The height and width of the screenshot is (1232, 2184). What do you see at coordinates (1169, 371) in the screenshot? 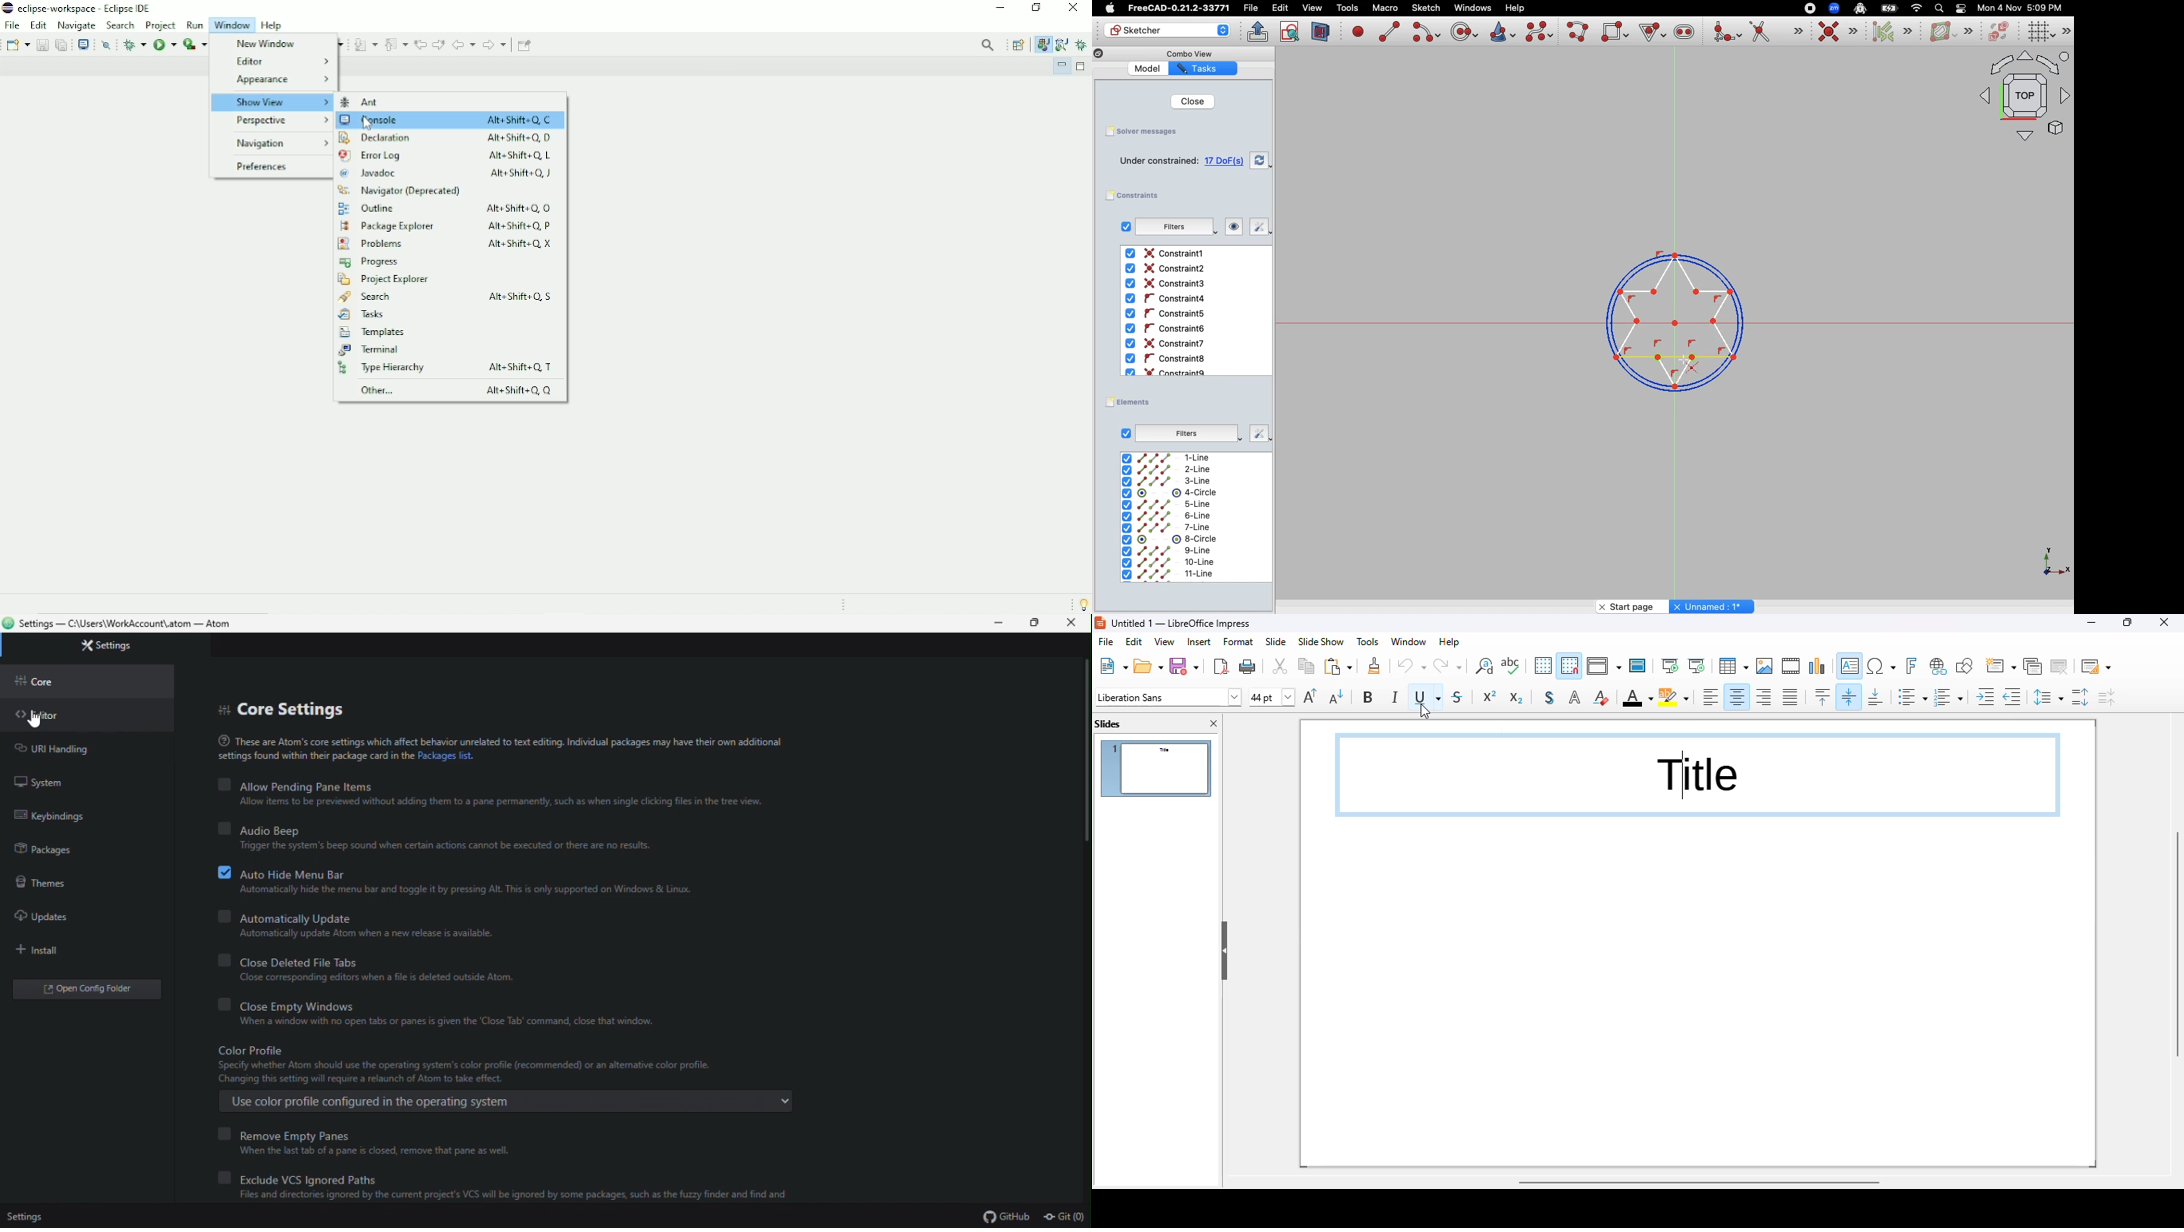
I see `Constraint9` at bounding box center [1169, 371].